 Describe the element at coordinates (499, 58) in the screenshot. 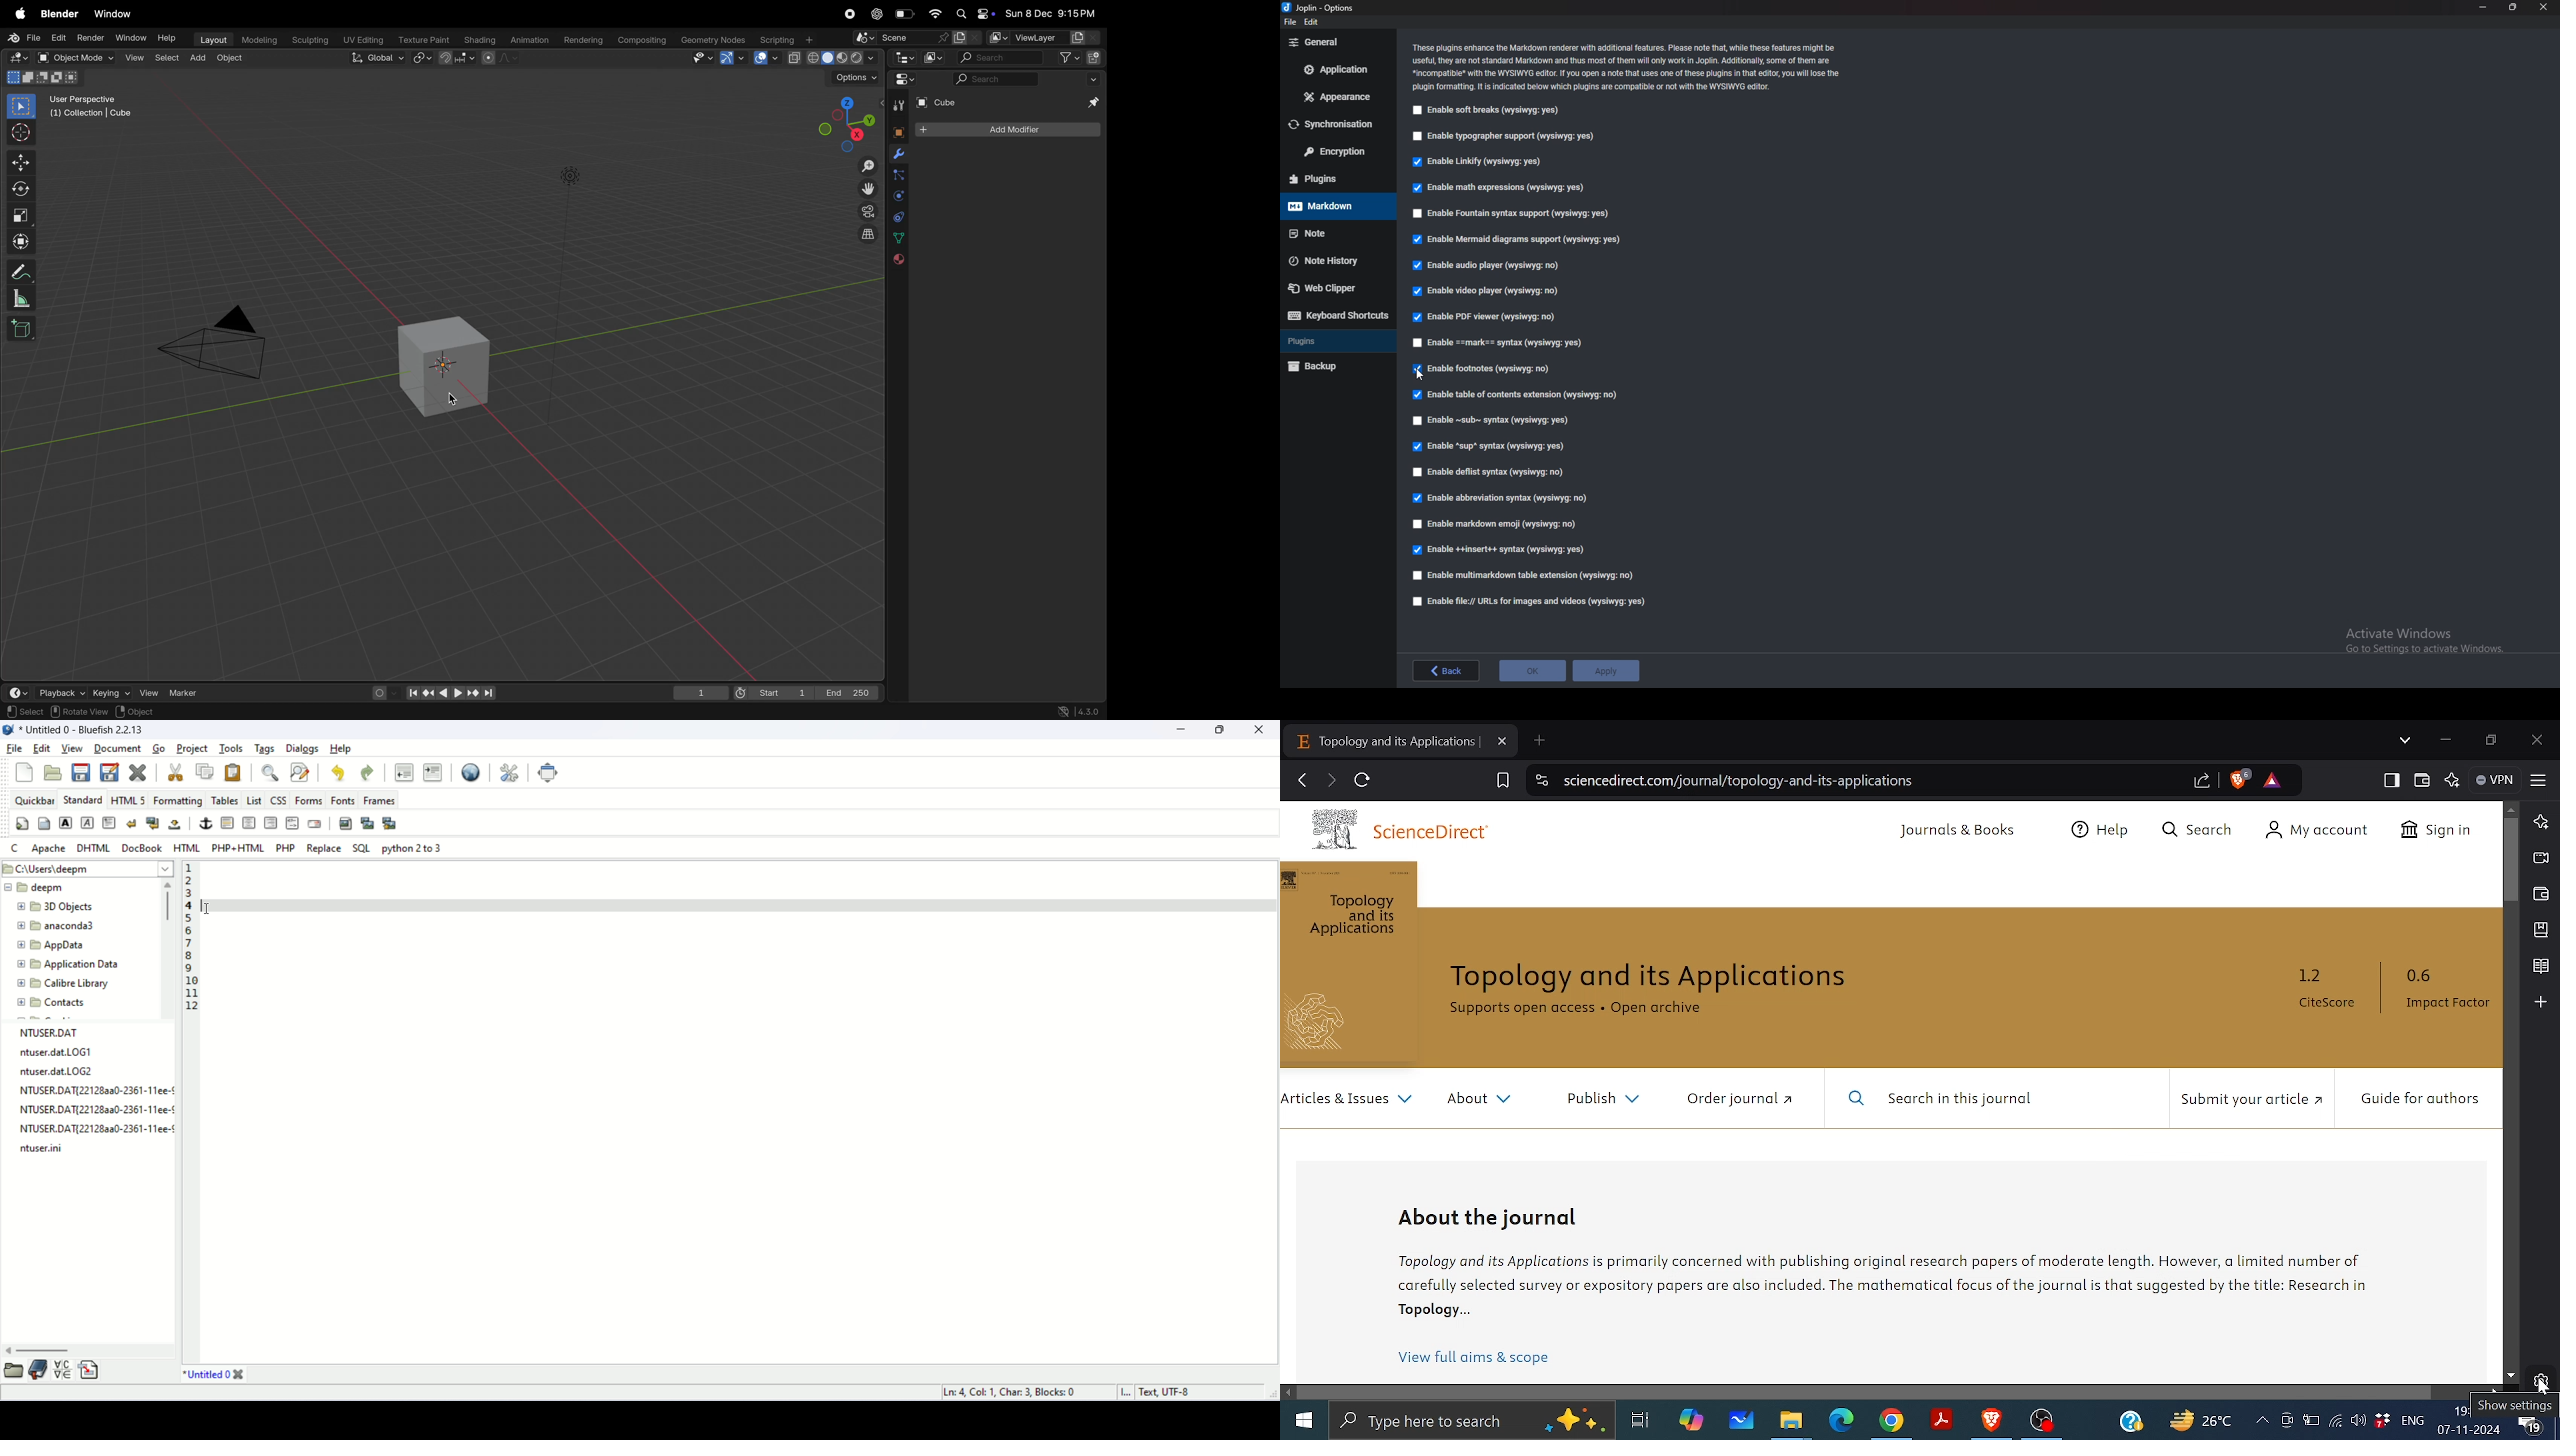

I see `proportional point` at that location.